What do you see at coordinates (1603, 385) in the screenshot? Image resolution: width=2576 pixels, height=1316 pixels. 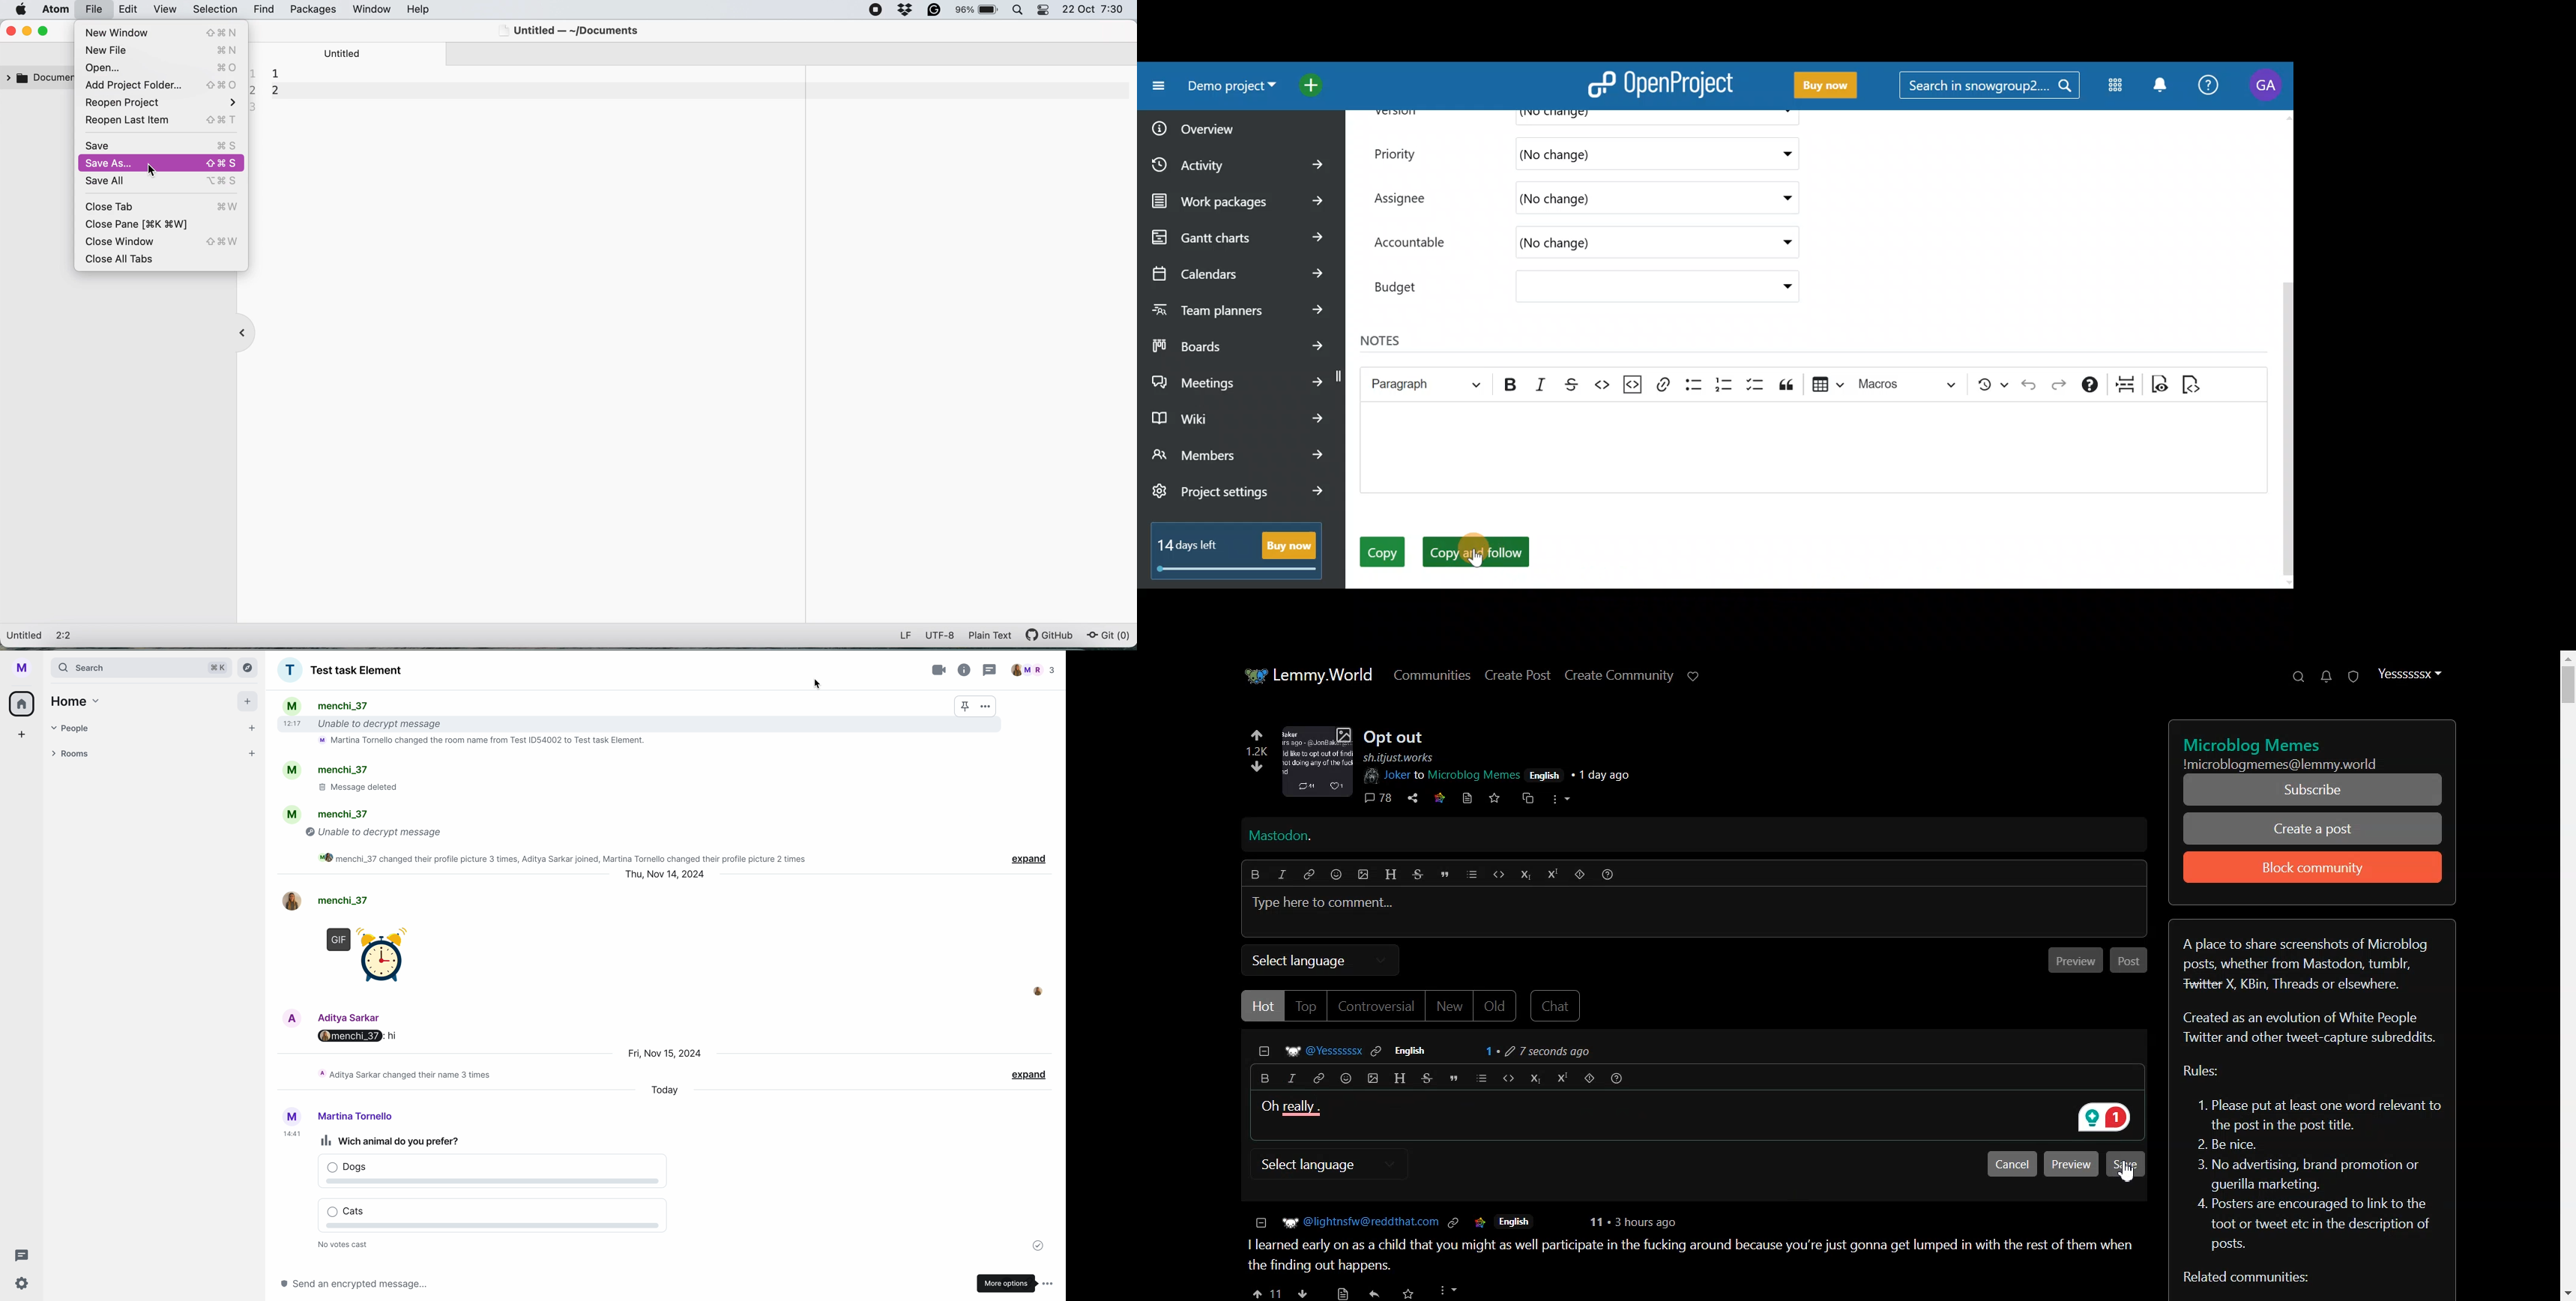 I see `Code` at bounding box center [1603, 385].